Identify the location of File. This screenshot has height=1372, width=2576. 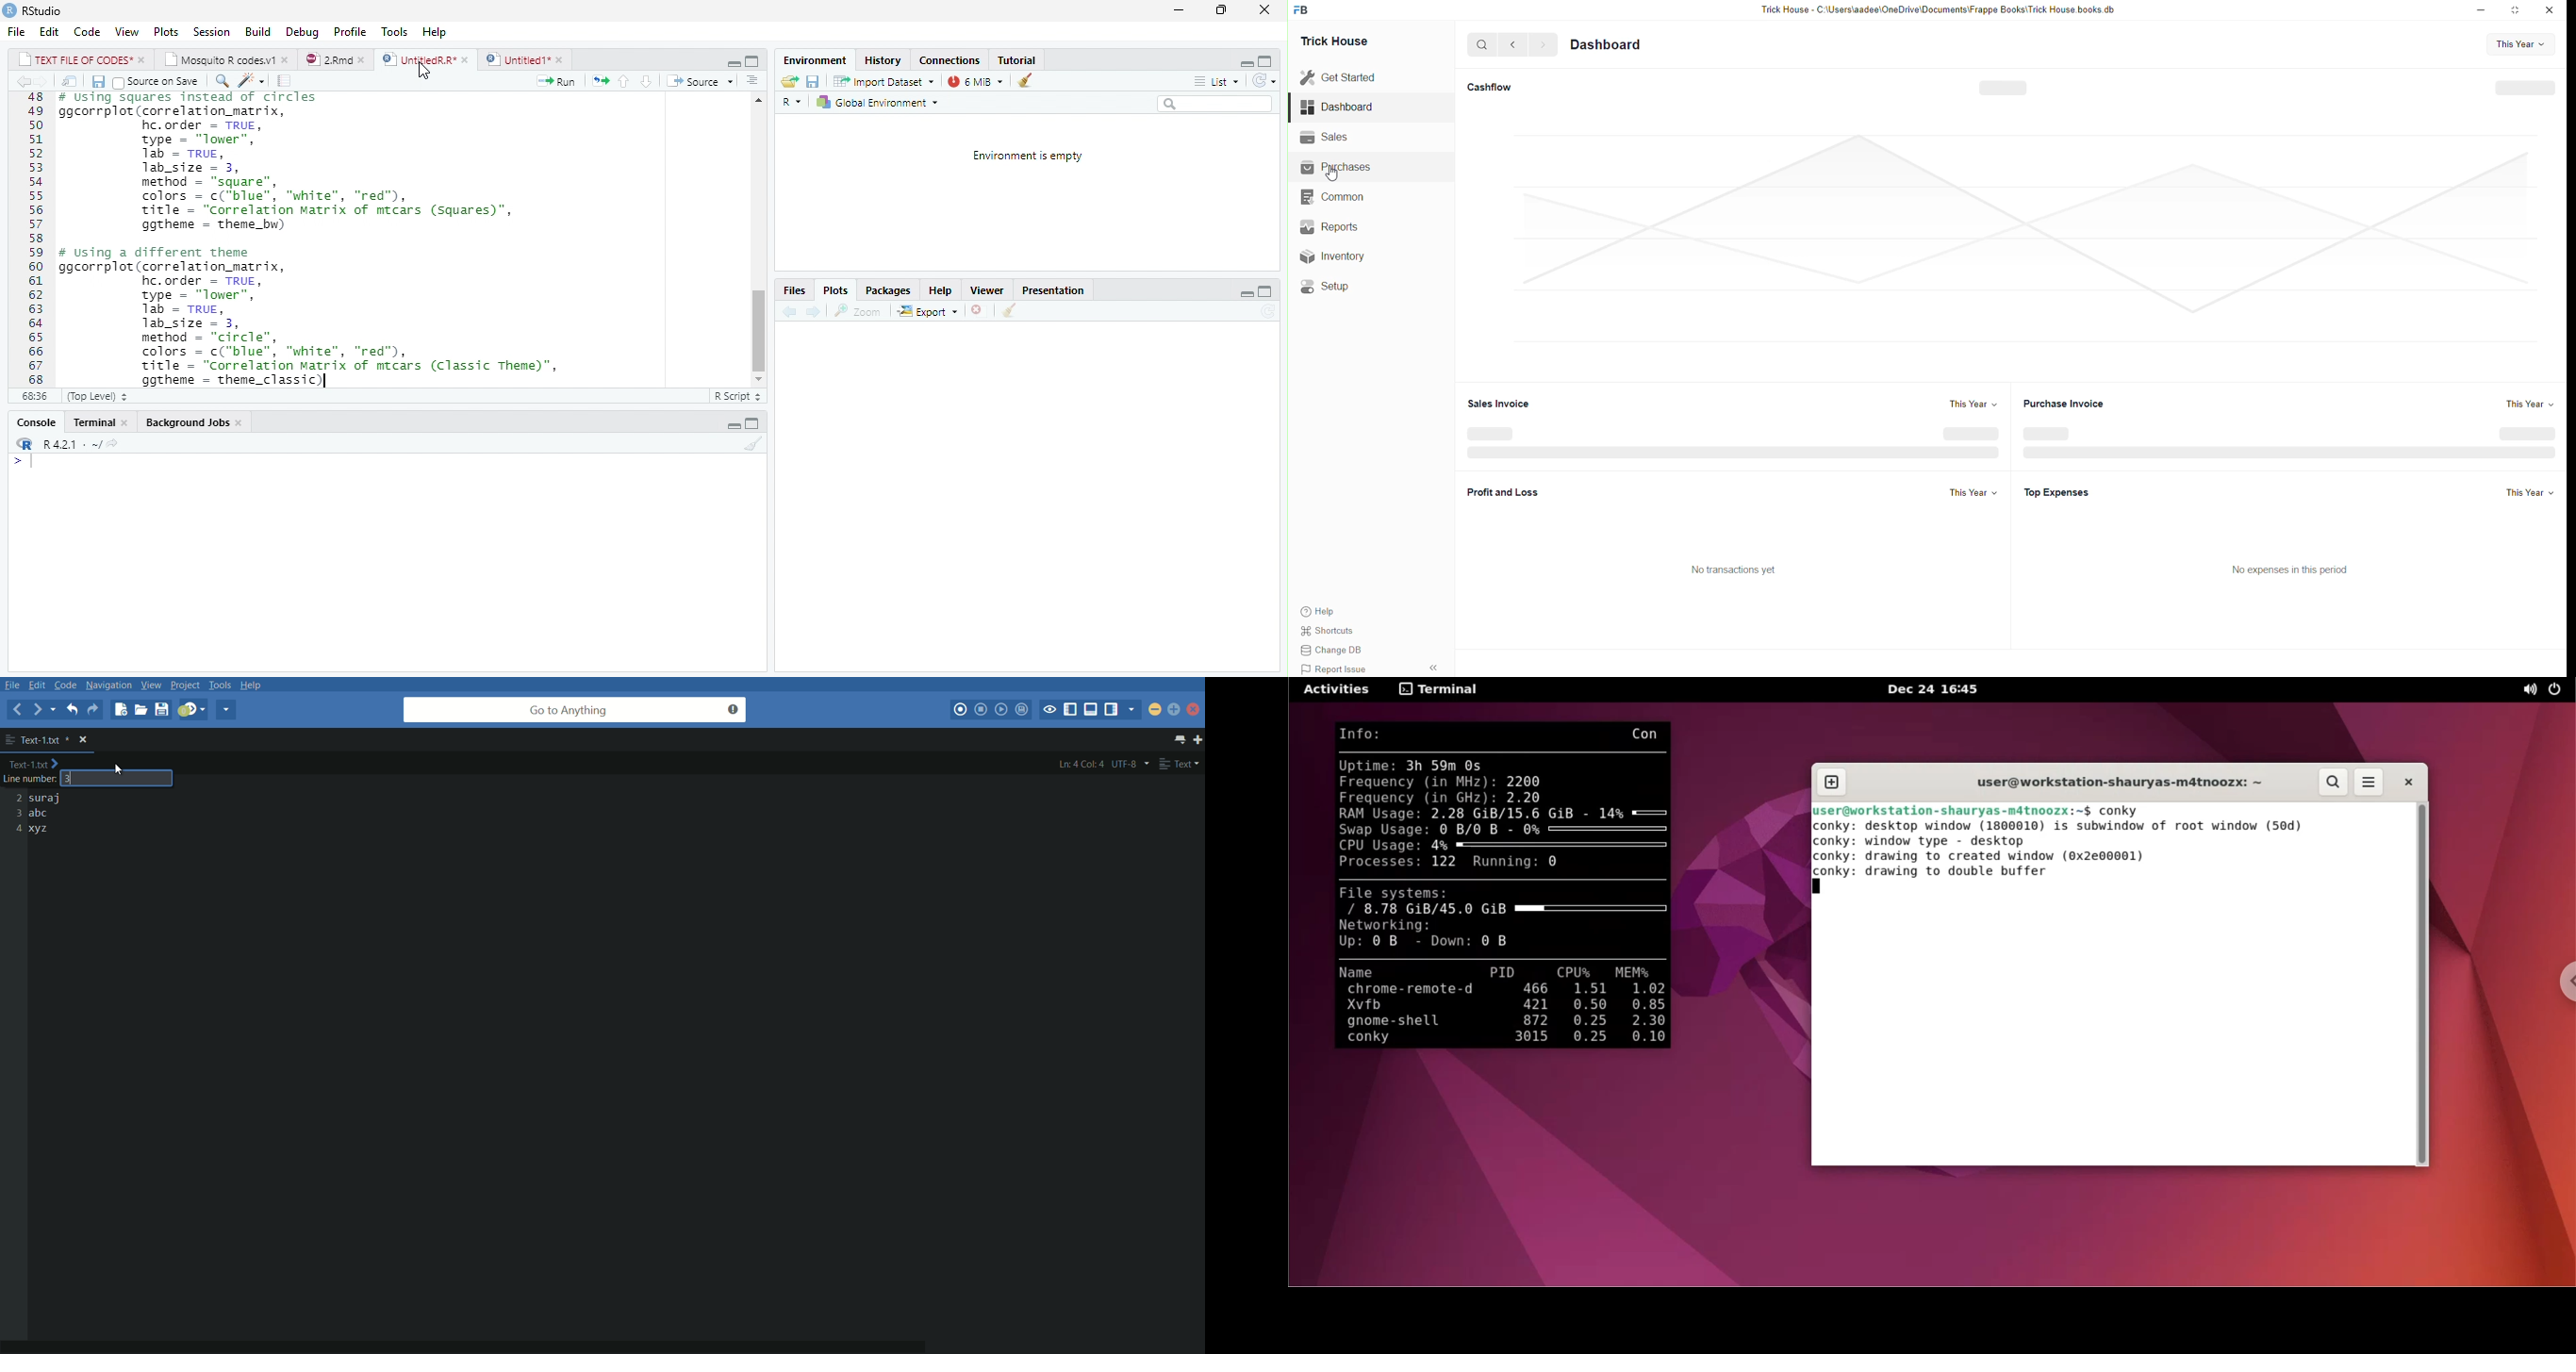
(14, 33).